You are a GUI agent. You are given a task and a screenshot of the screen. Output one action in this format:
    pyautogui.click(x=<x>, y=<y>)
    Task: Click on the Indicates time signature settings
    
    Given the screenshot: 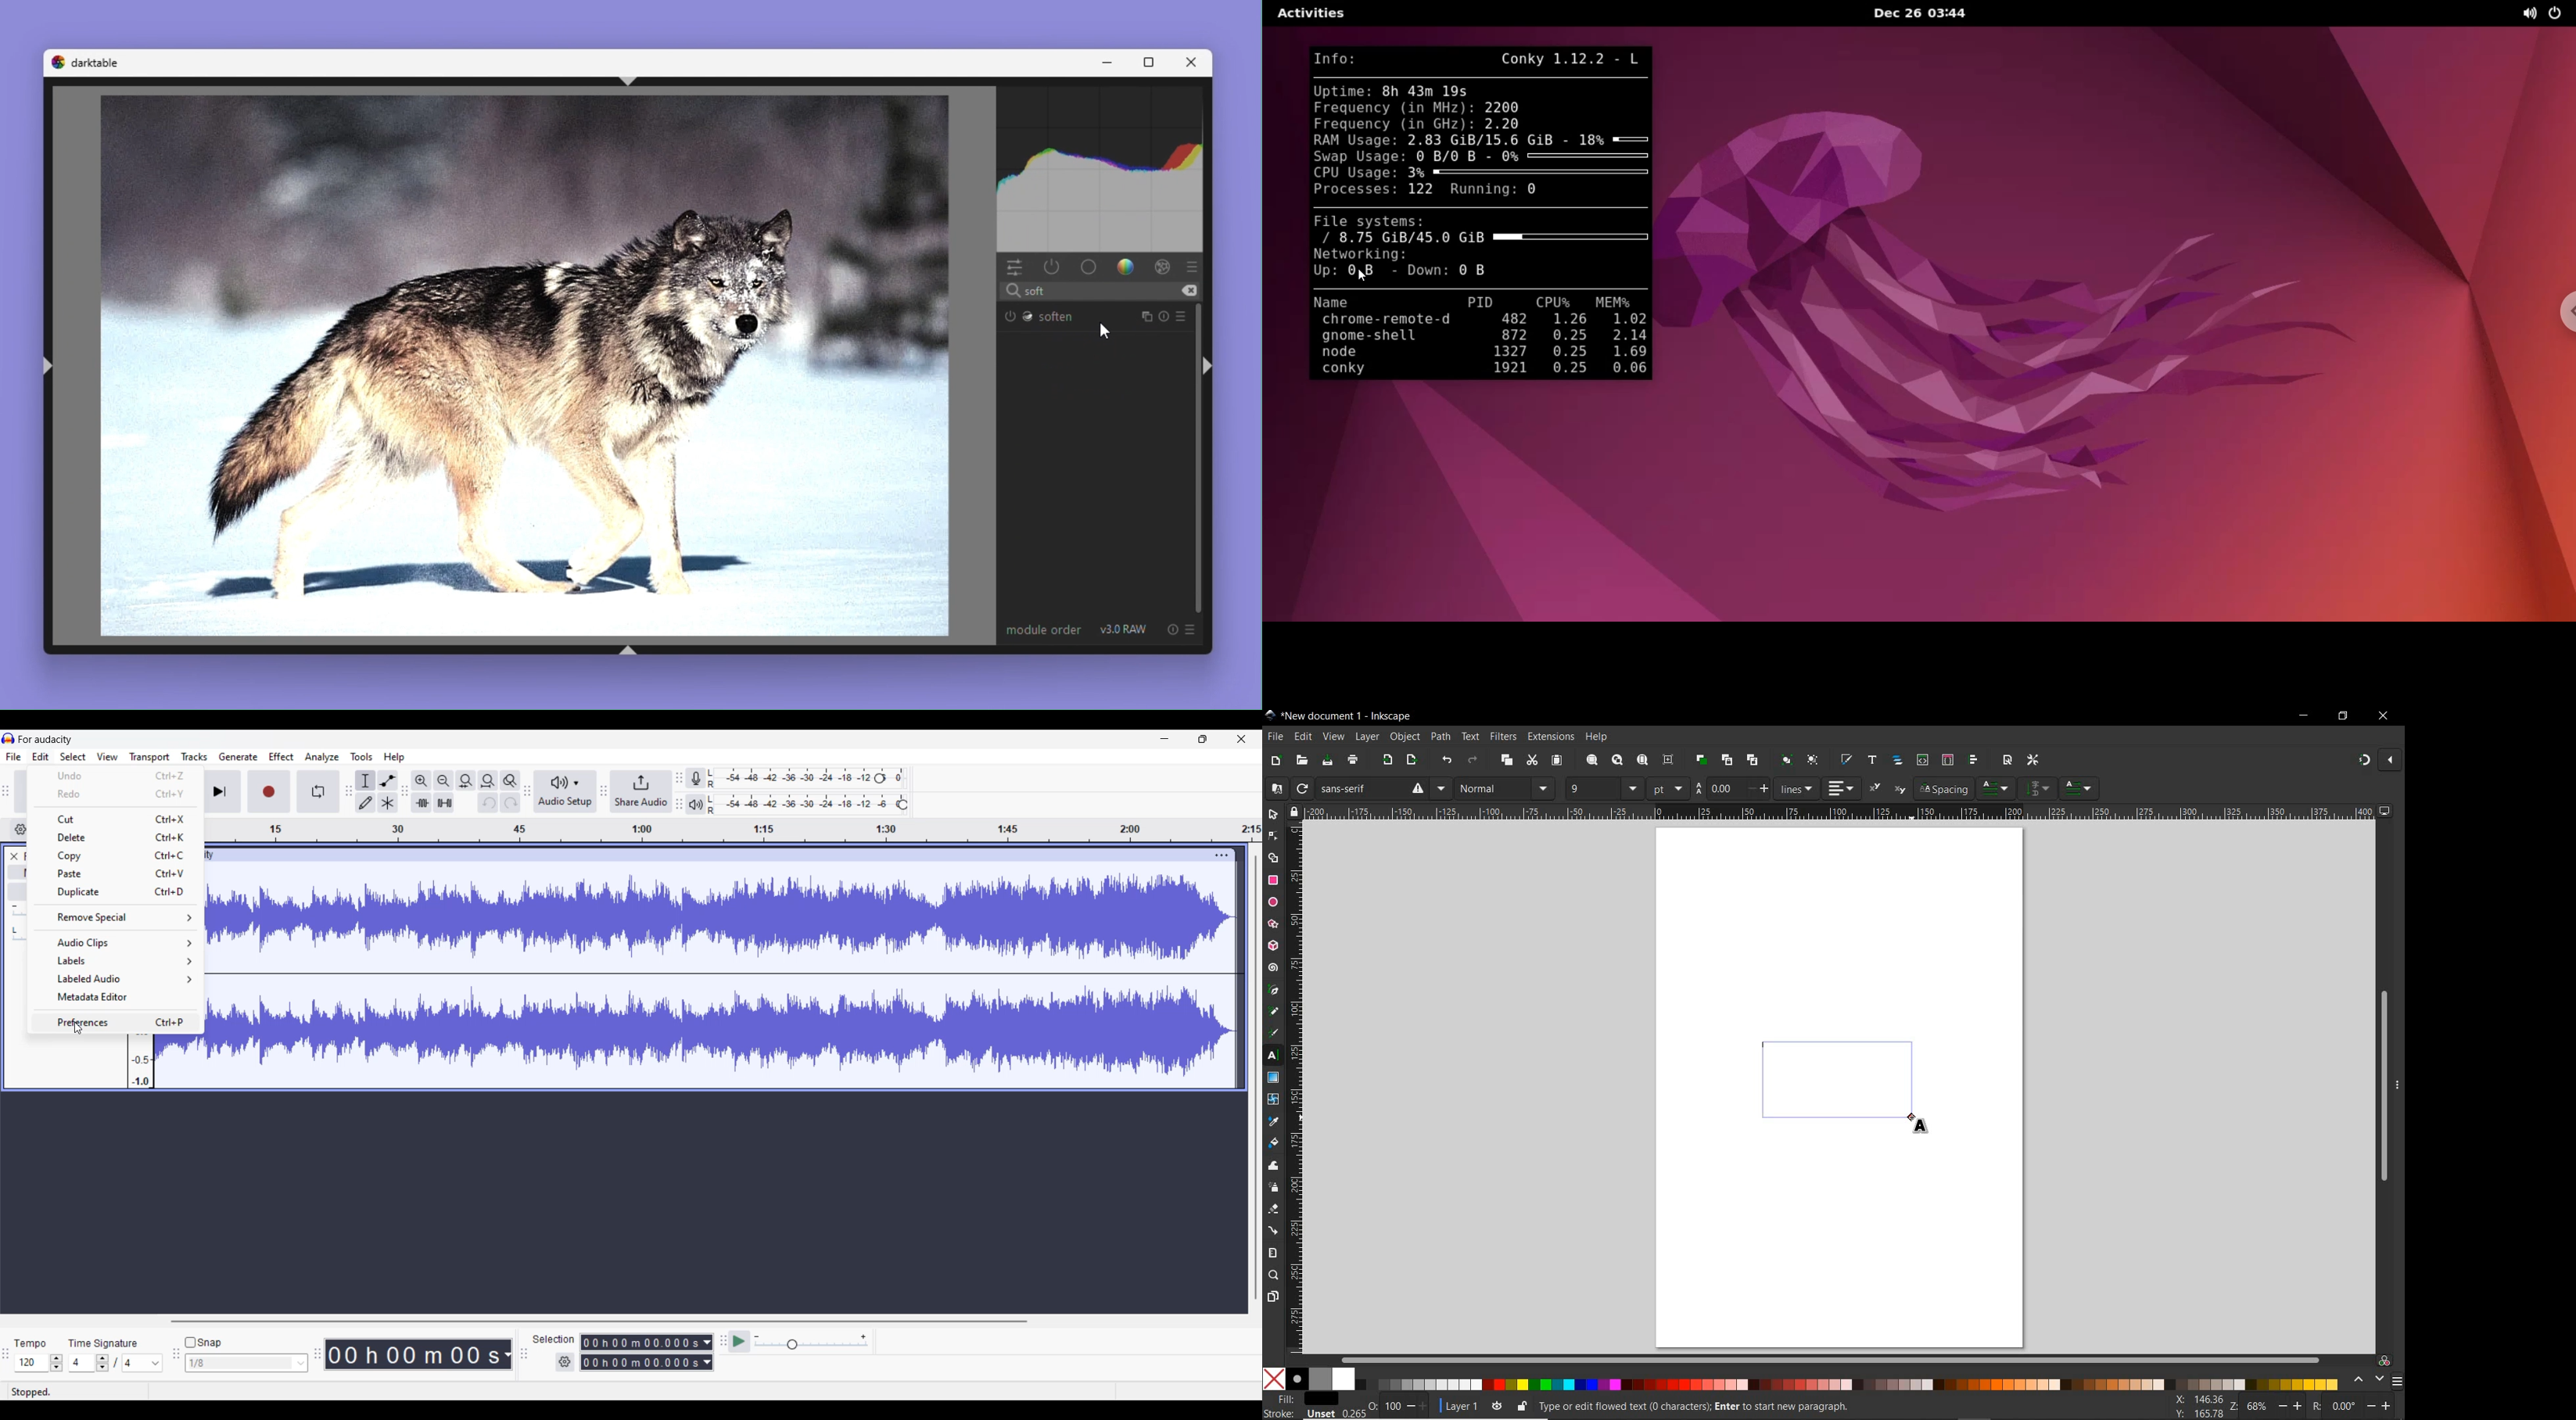 What is the action you would take?
    pyautogui.click(x=103, y=1343)
    